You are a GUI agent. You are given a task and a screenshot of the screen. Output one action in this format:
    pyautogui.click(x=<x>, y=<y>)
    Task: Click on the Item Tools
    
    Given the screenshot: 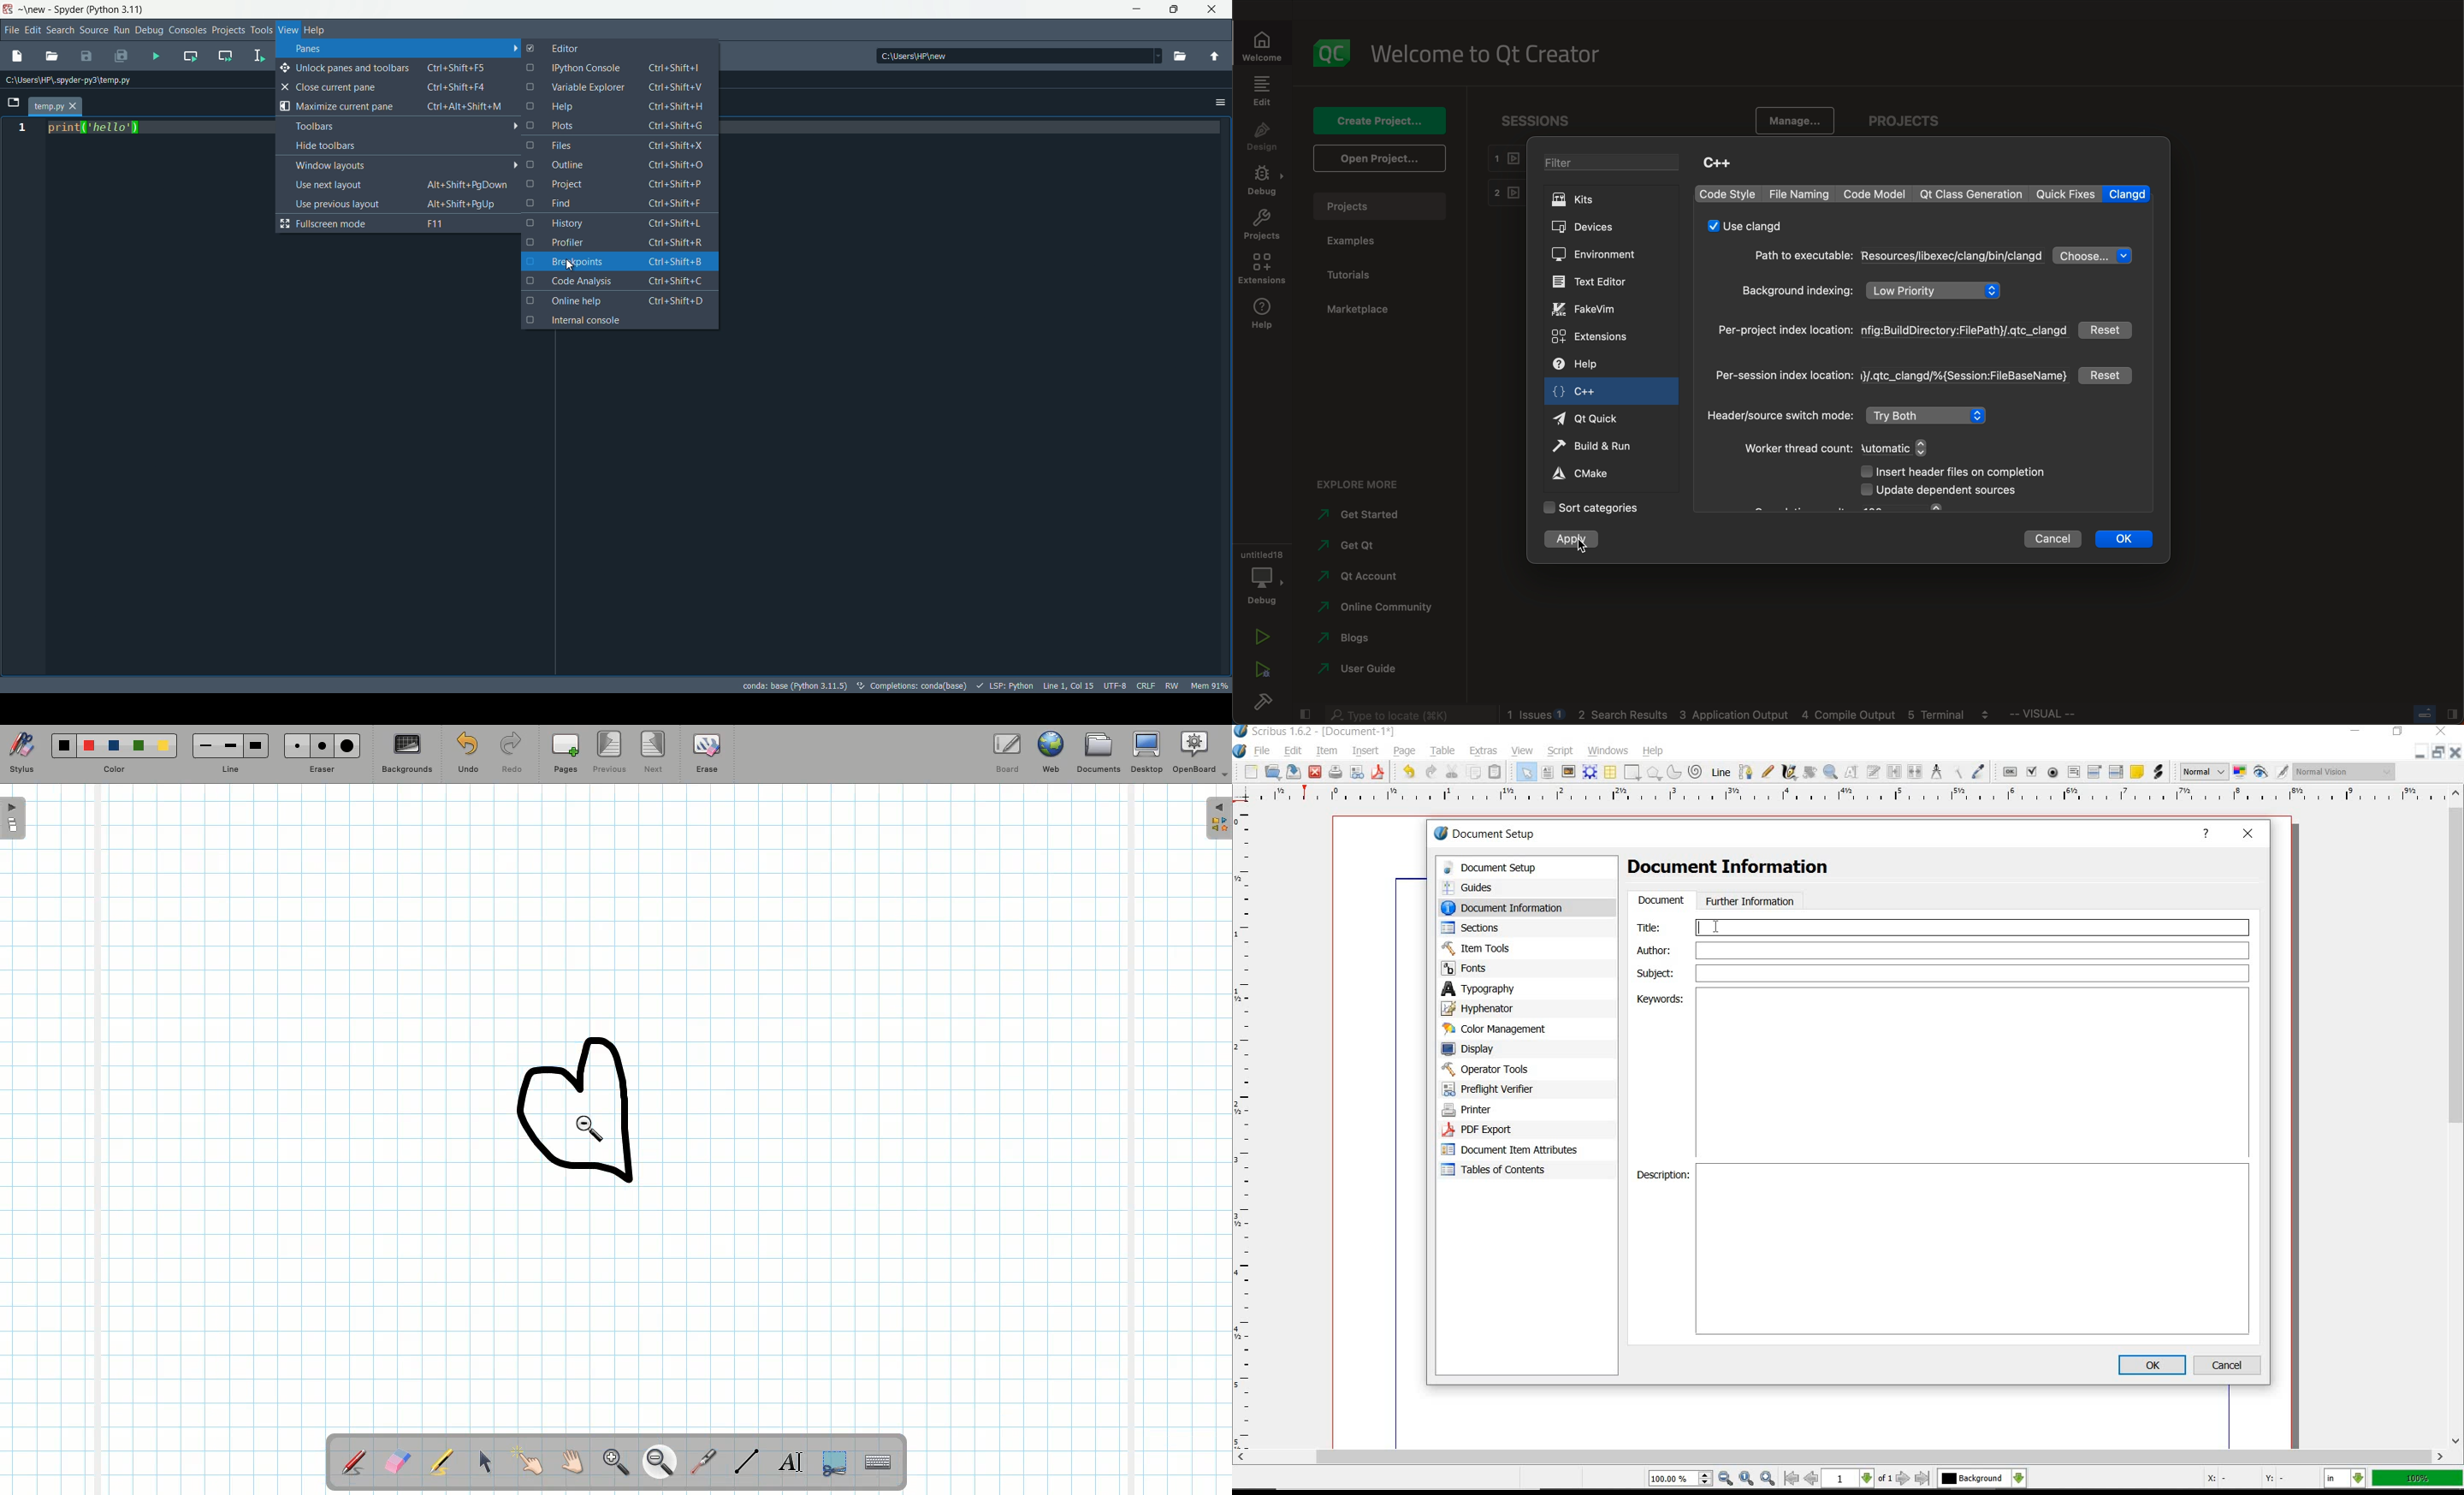 What is the action you would take?
    pyautogui.click(x=1510, y=948)
    